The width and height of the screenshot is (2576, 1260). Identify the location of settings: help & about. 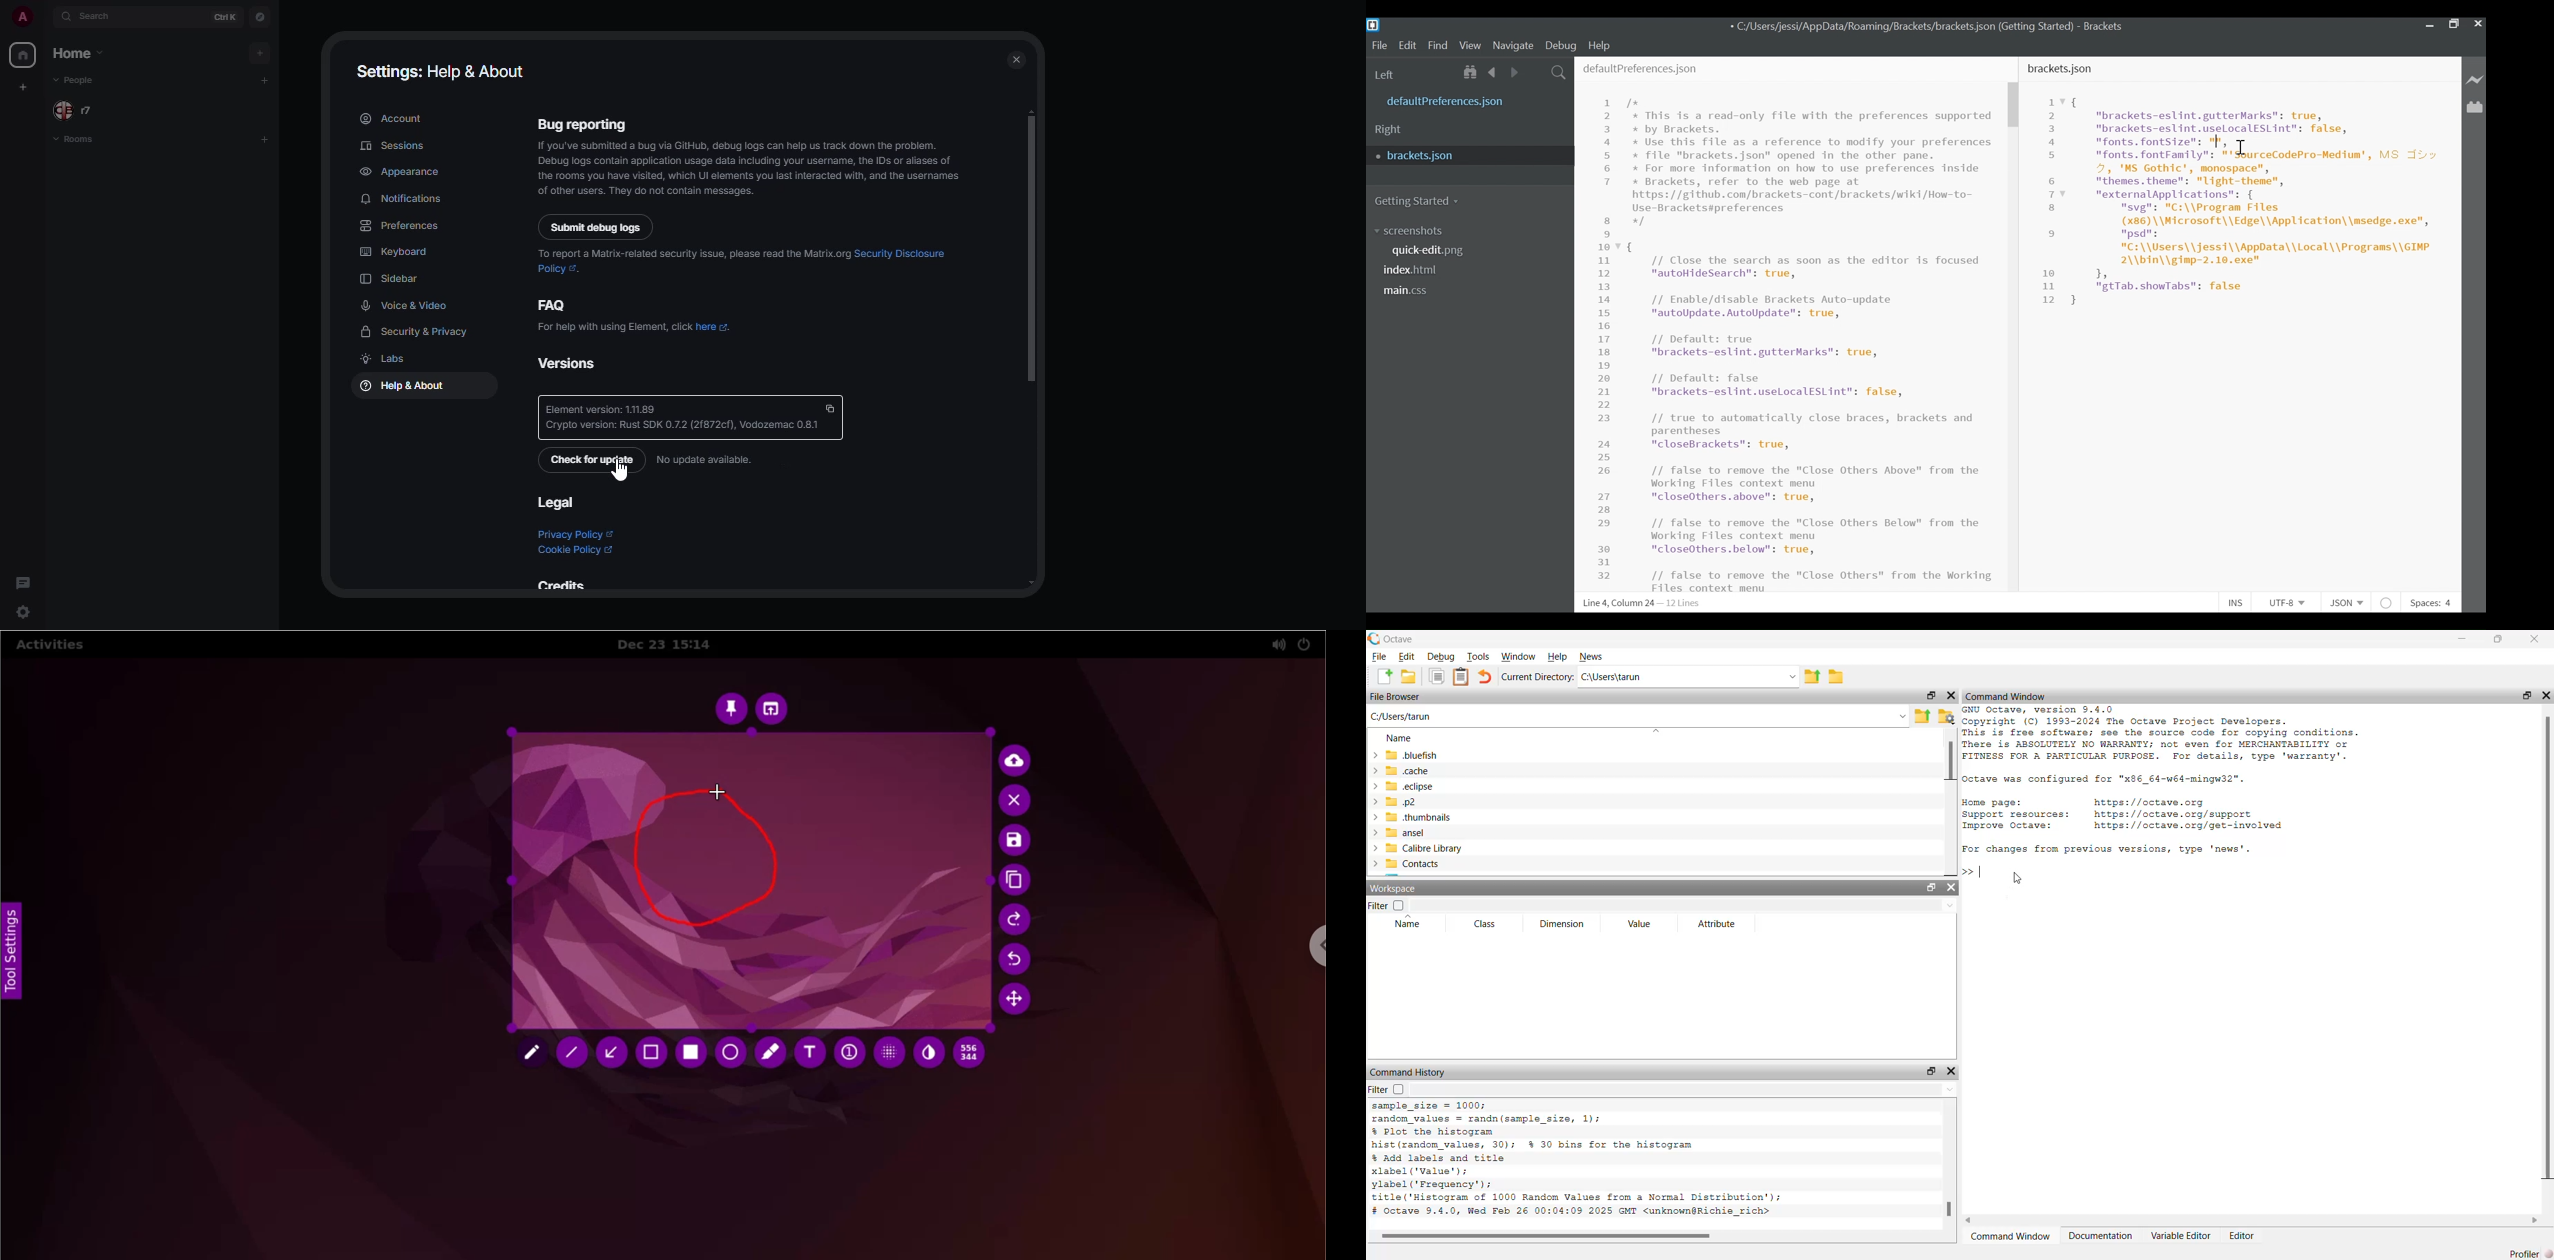
(448, 72).